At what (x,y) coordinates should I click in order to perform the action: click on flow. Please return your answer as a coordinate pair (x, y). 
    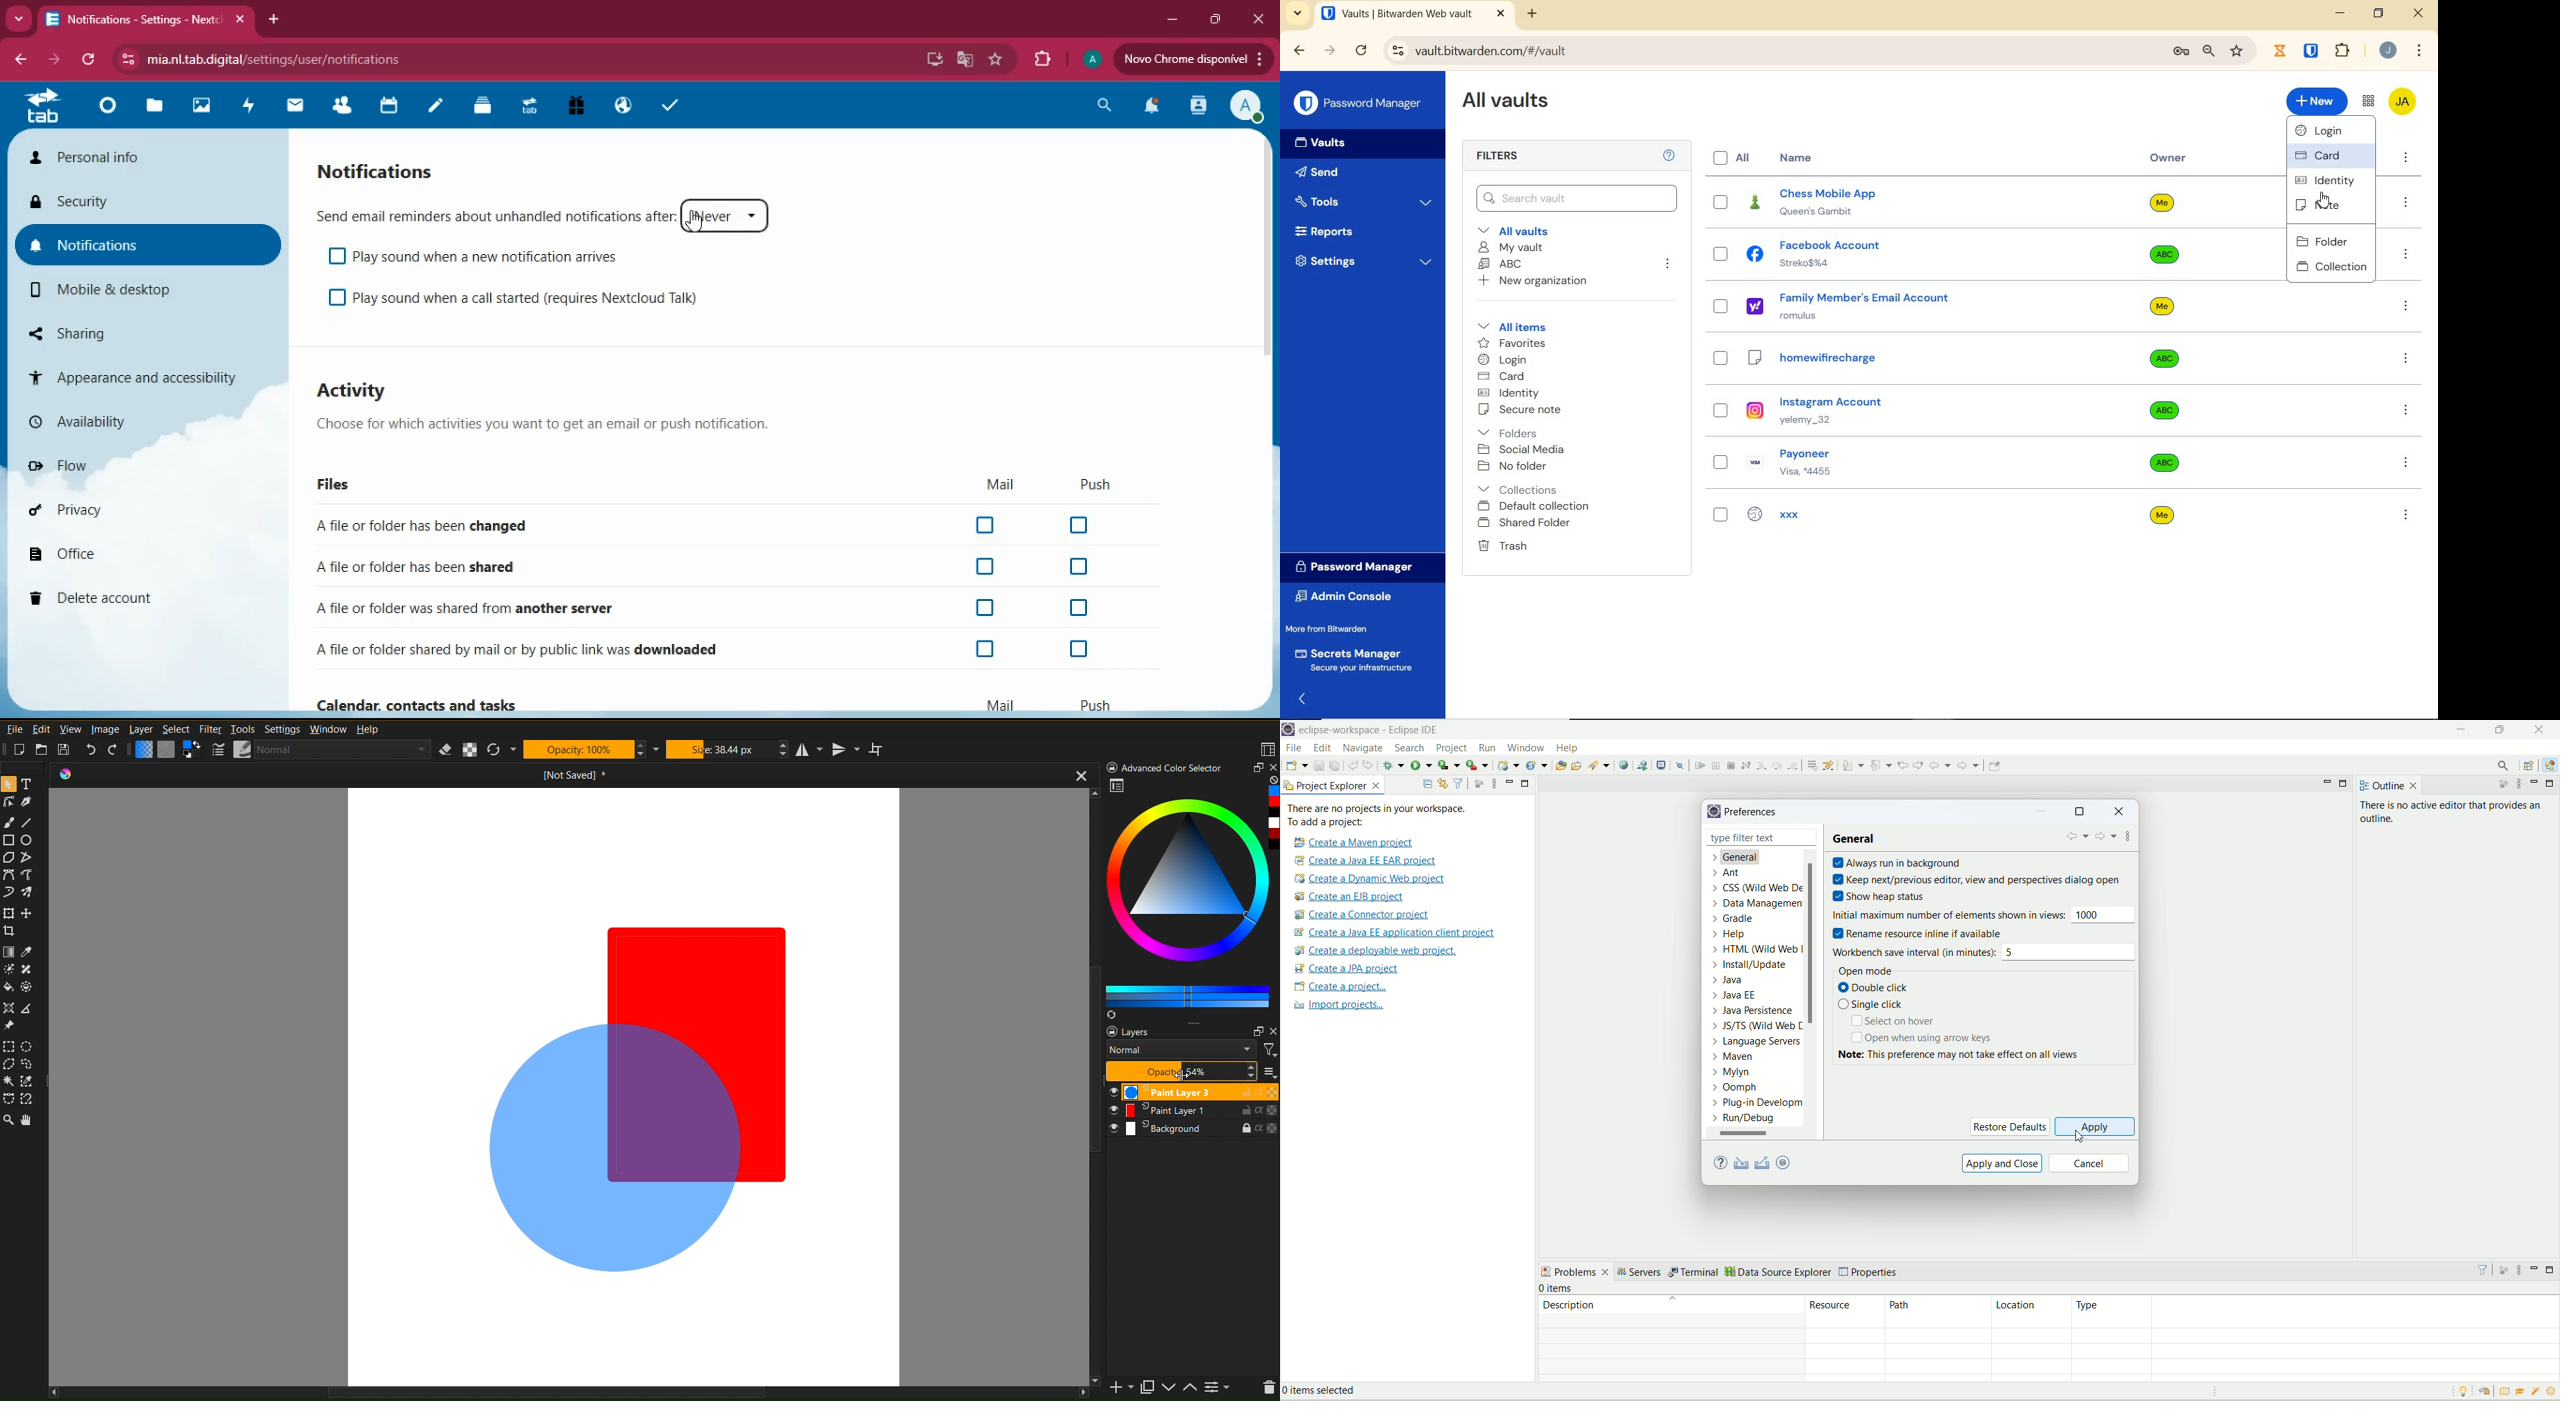
    Looking at the image, I should click on (125, 466).